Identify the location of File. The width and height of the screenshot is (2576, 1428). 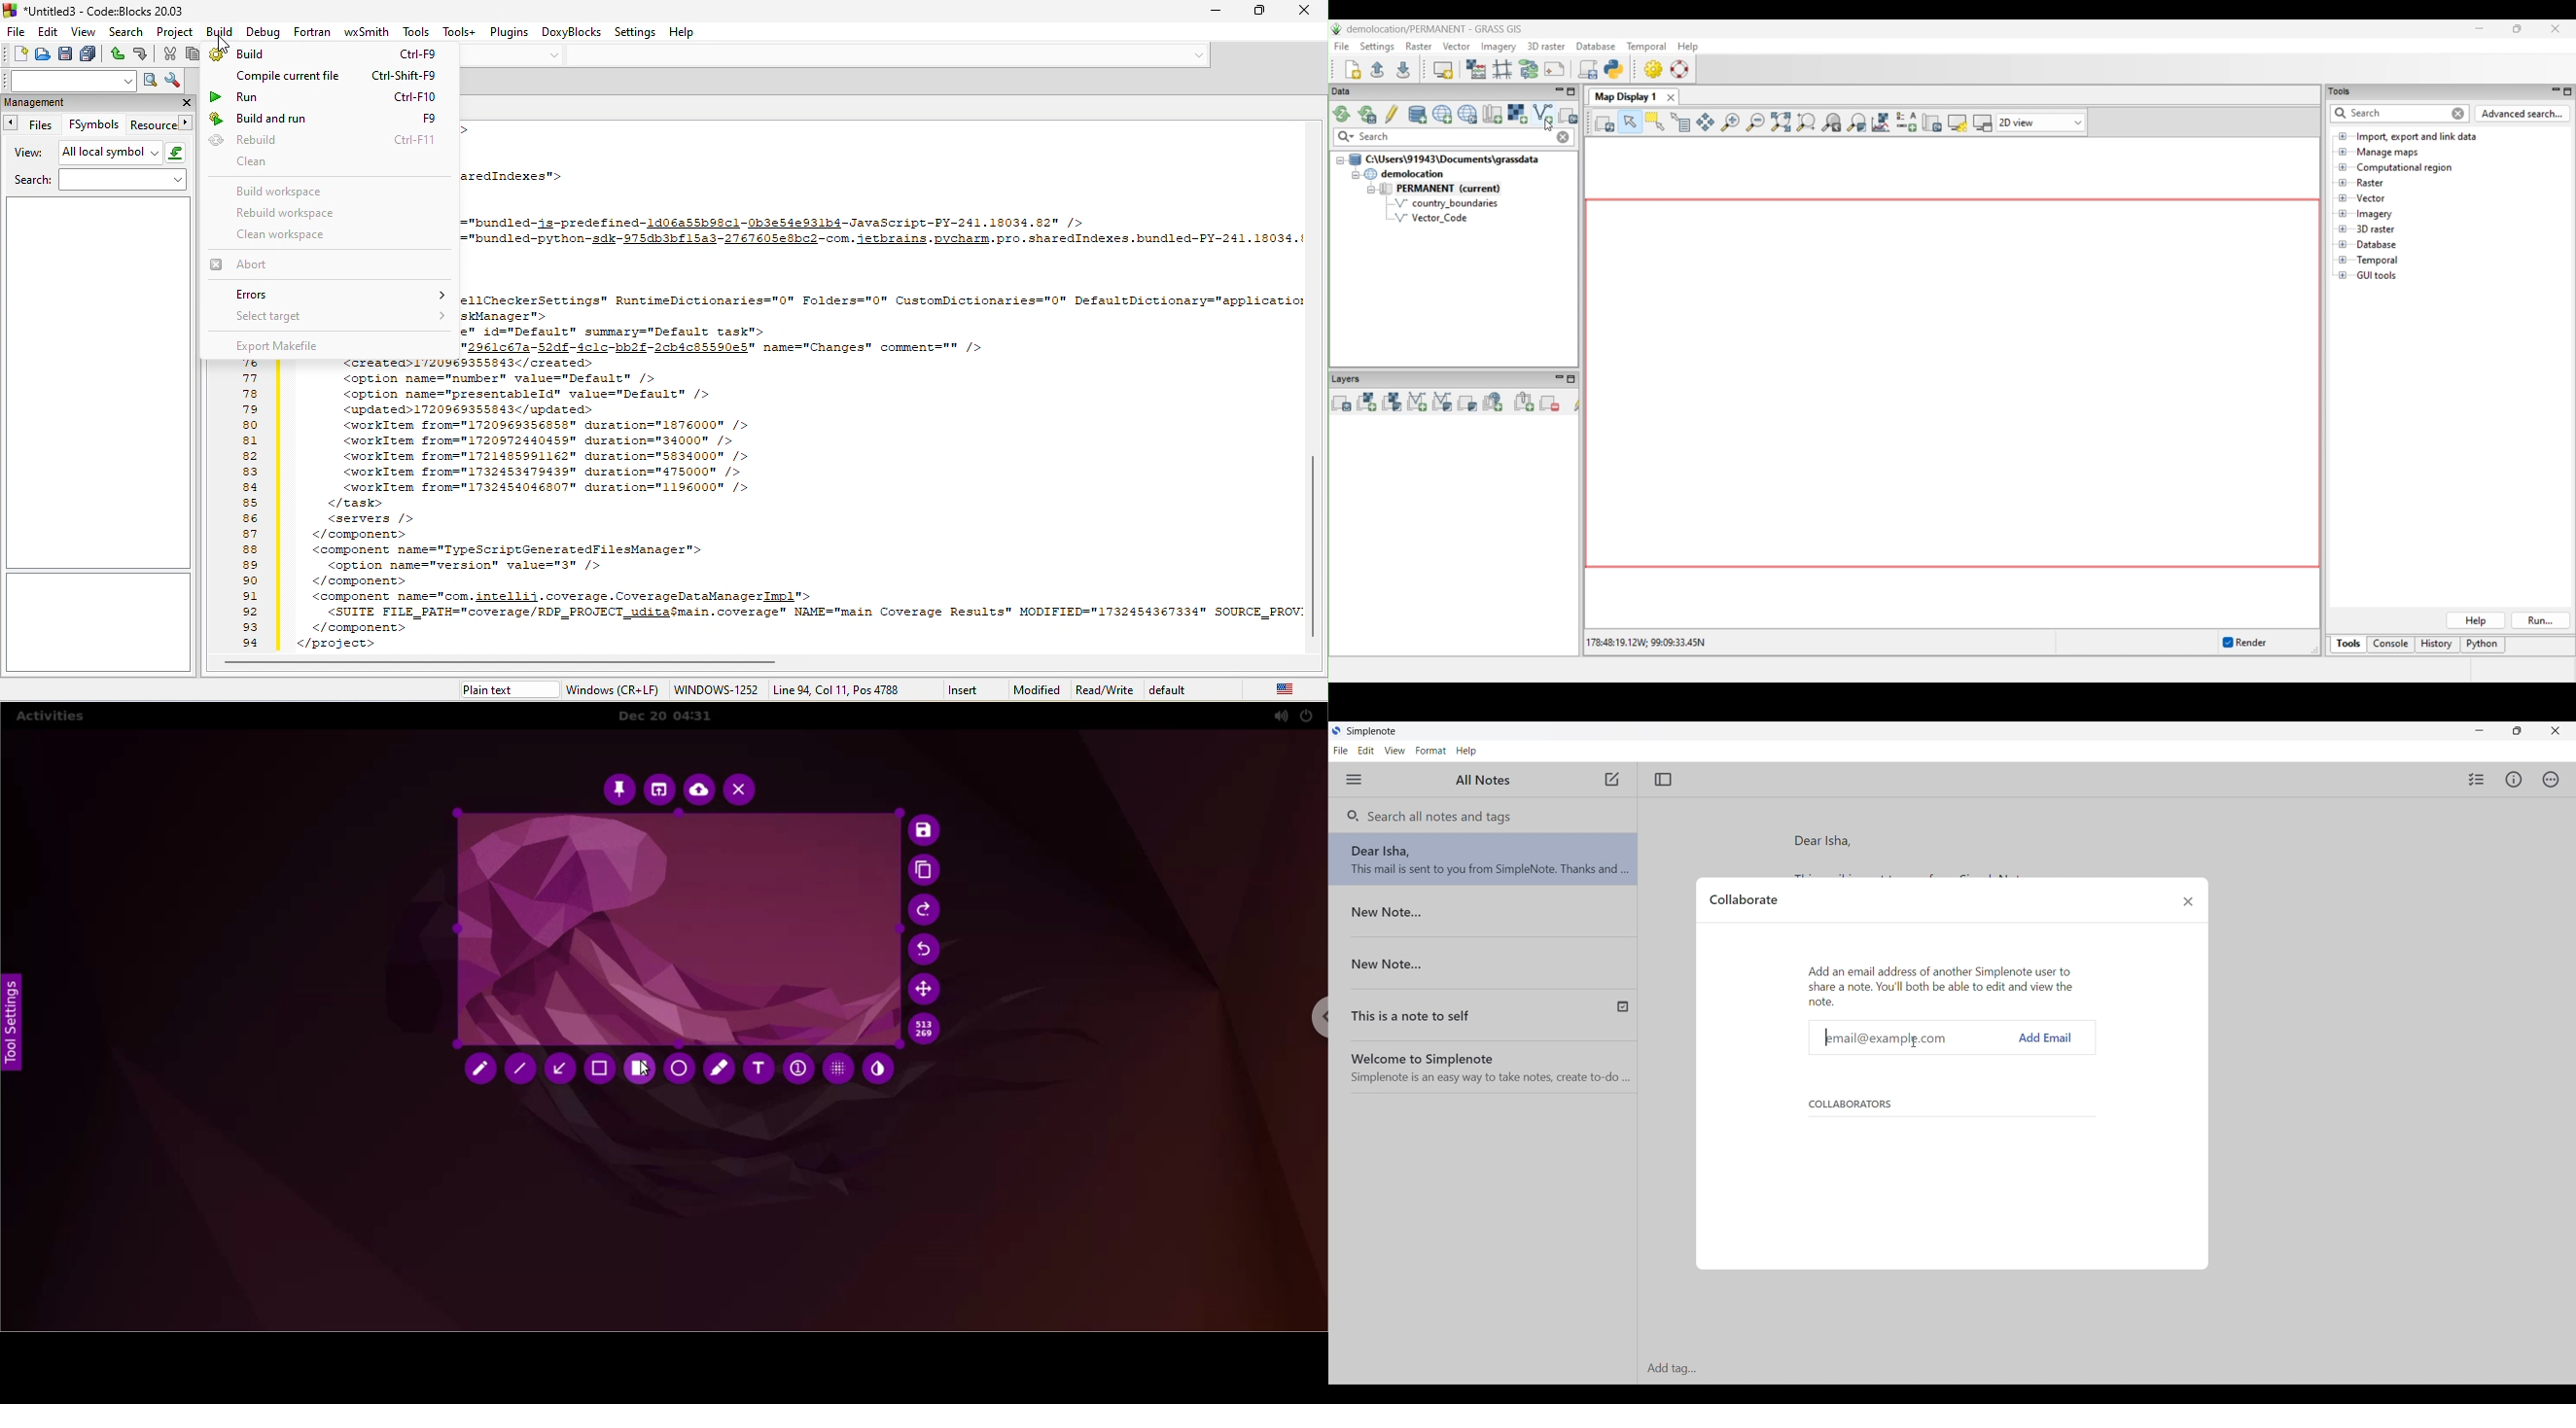
(1341, 750).